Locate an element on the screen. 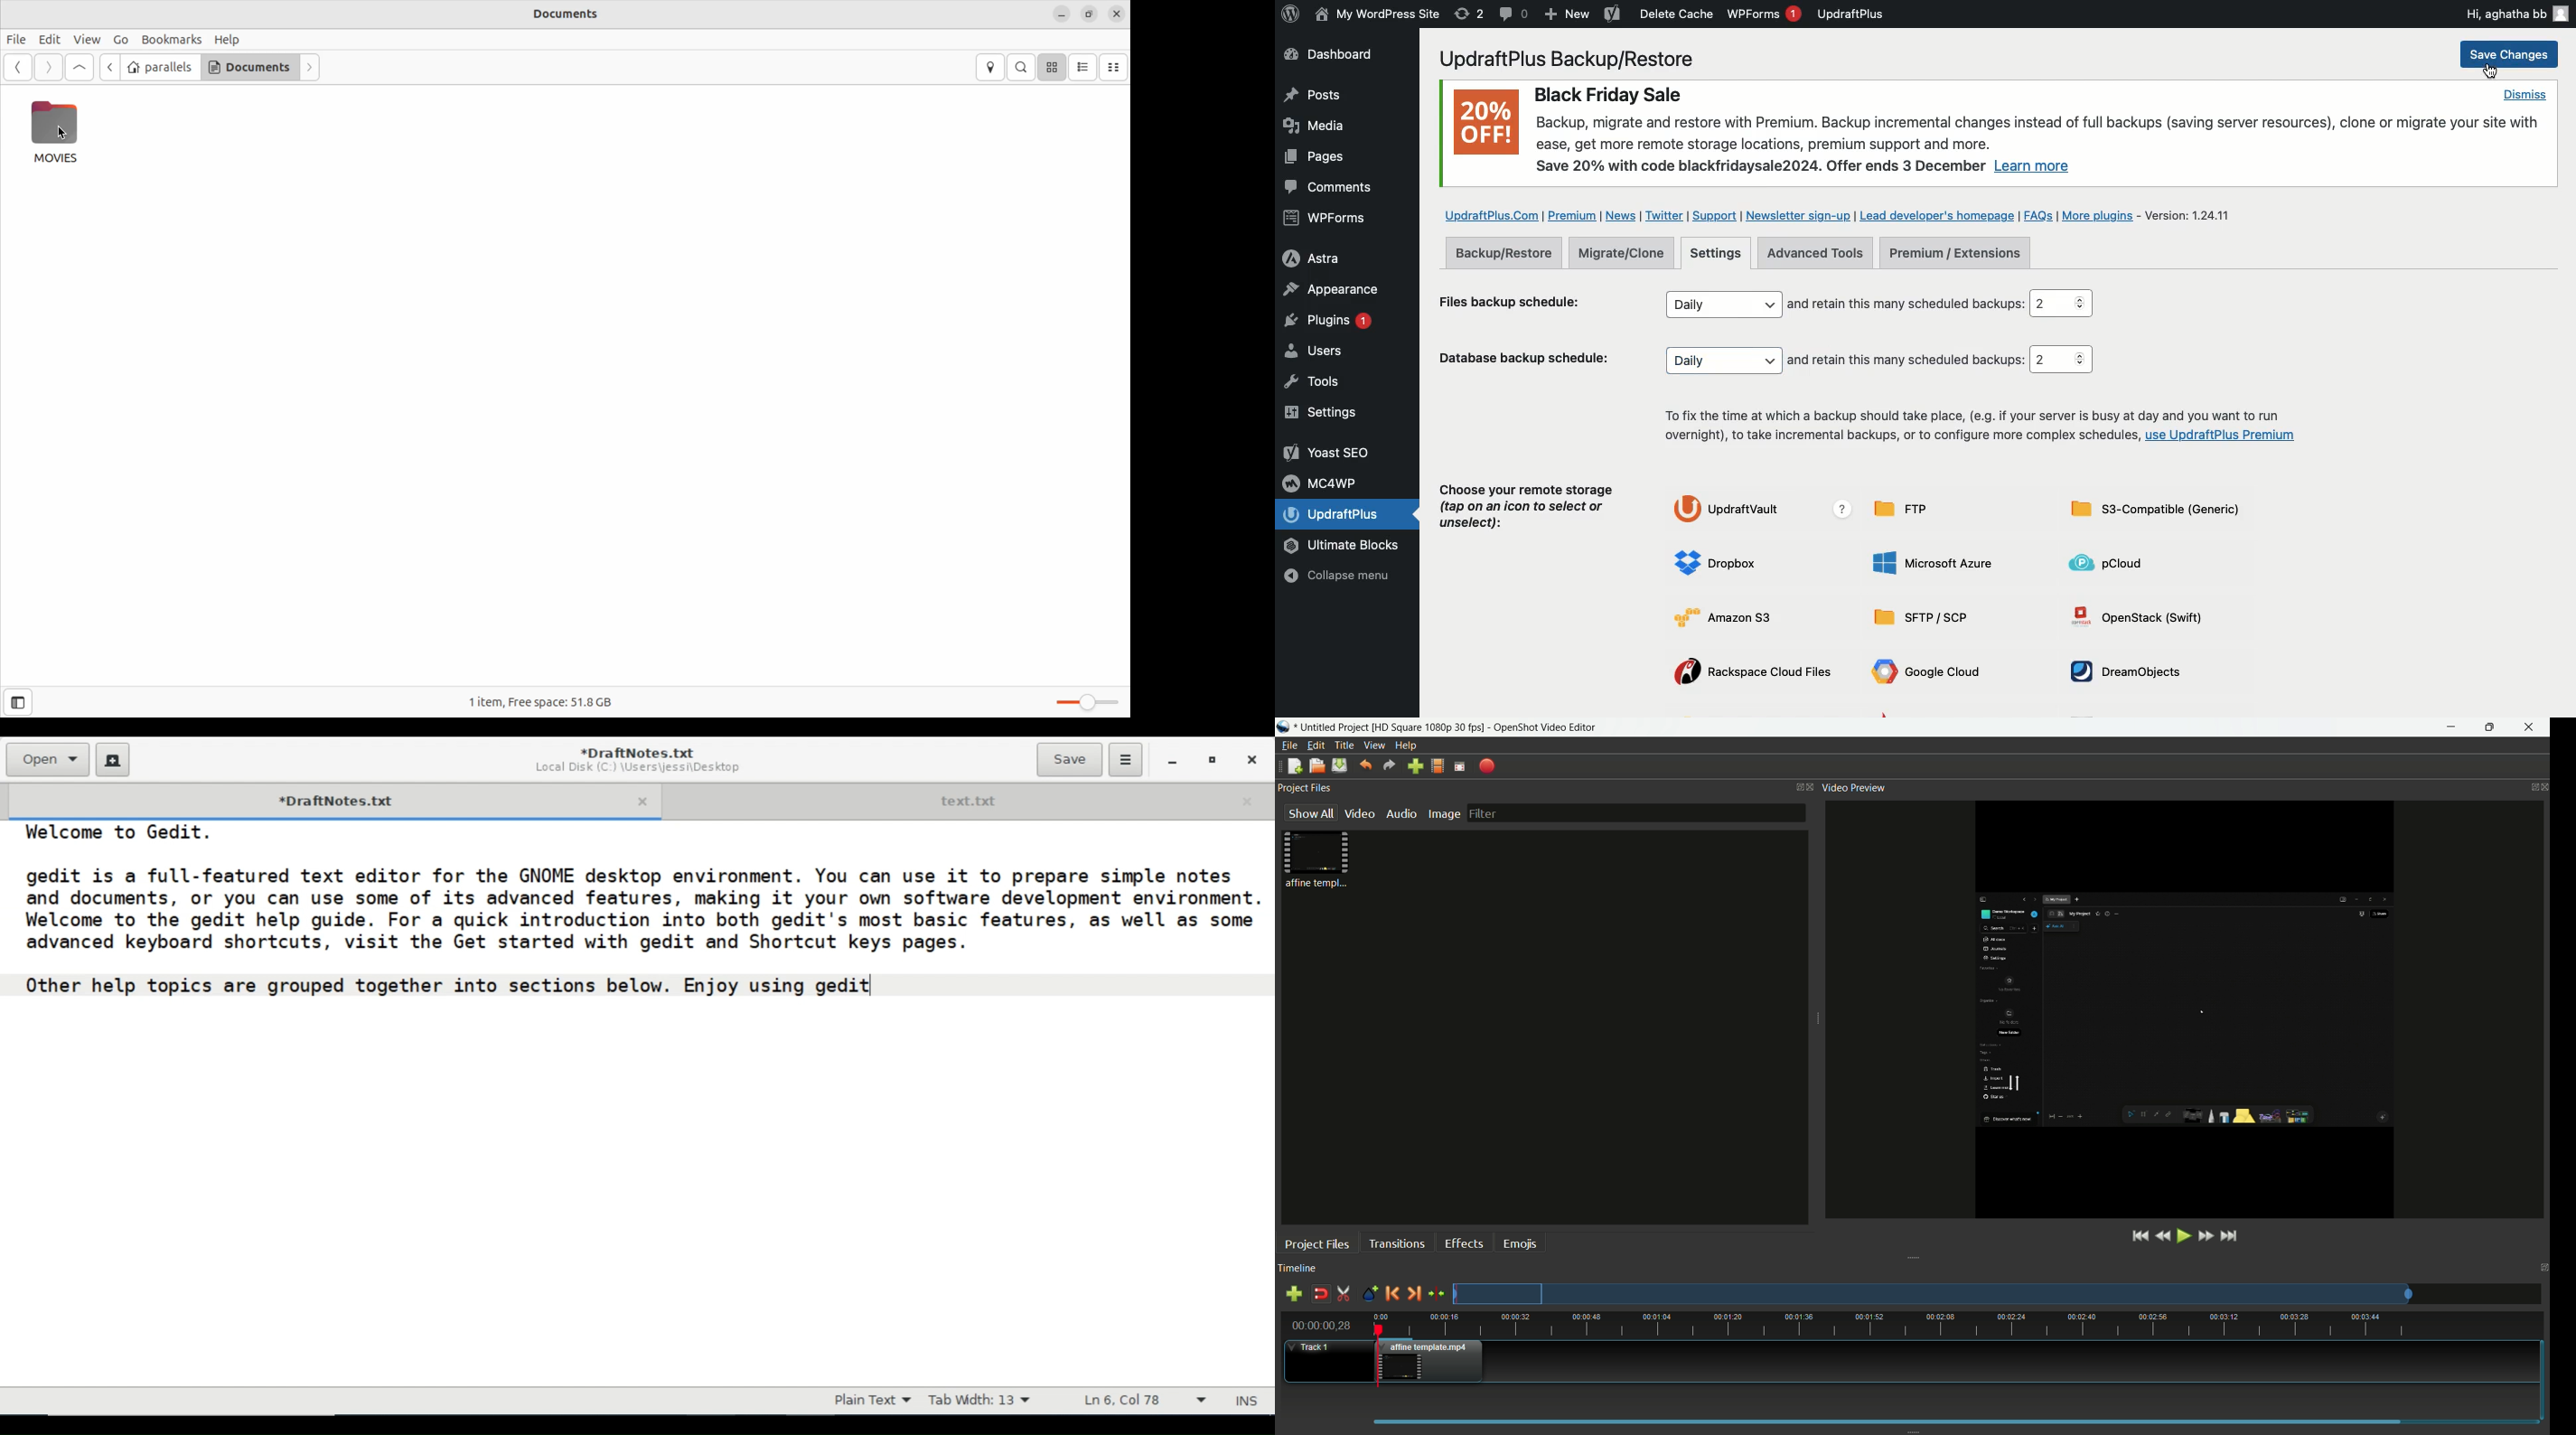  Black Friday Sale is located at coordinates (1606, 92).